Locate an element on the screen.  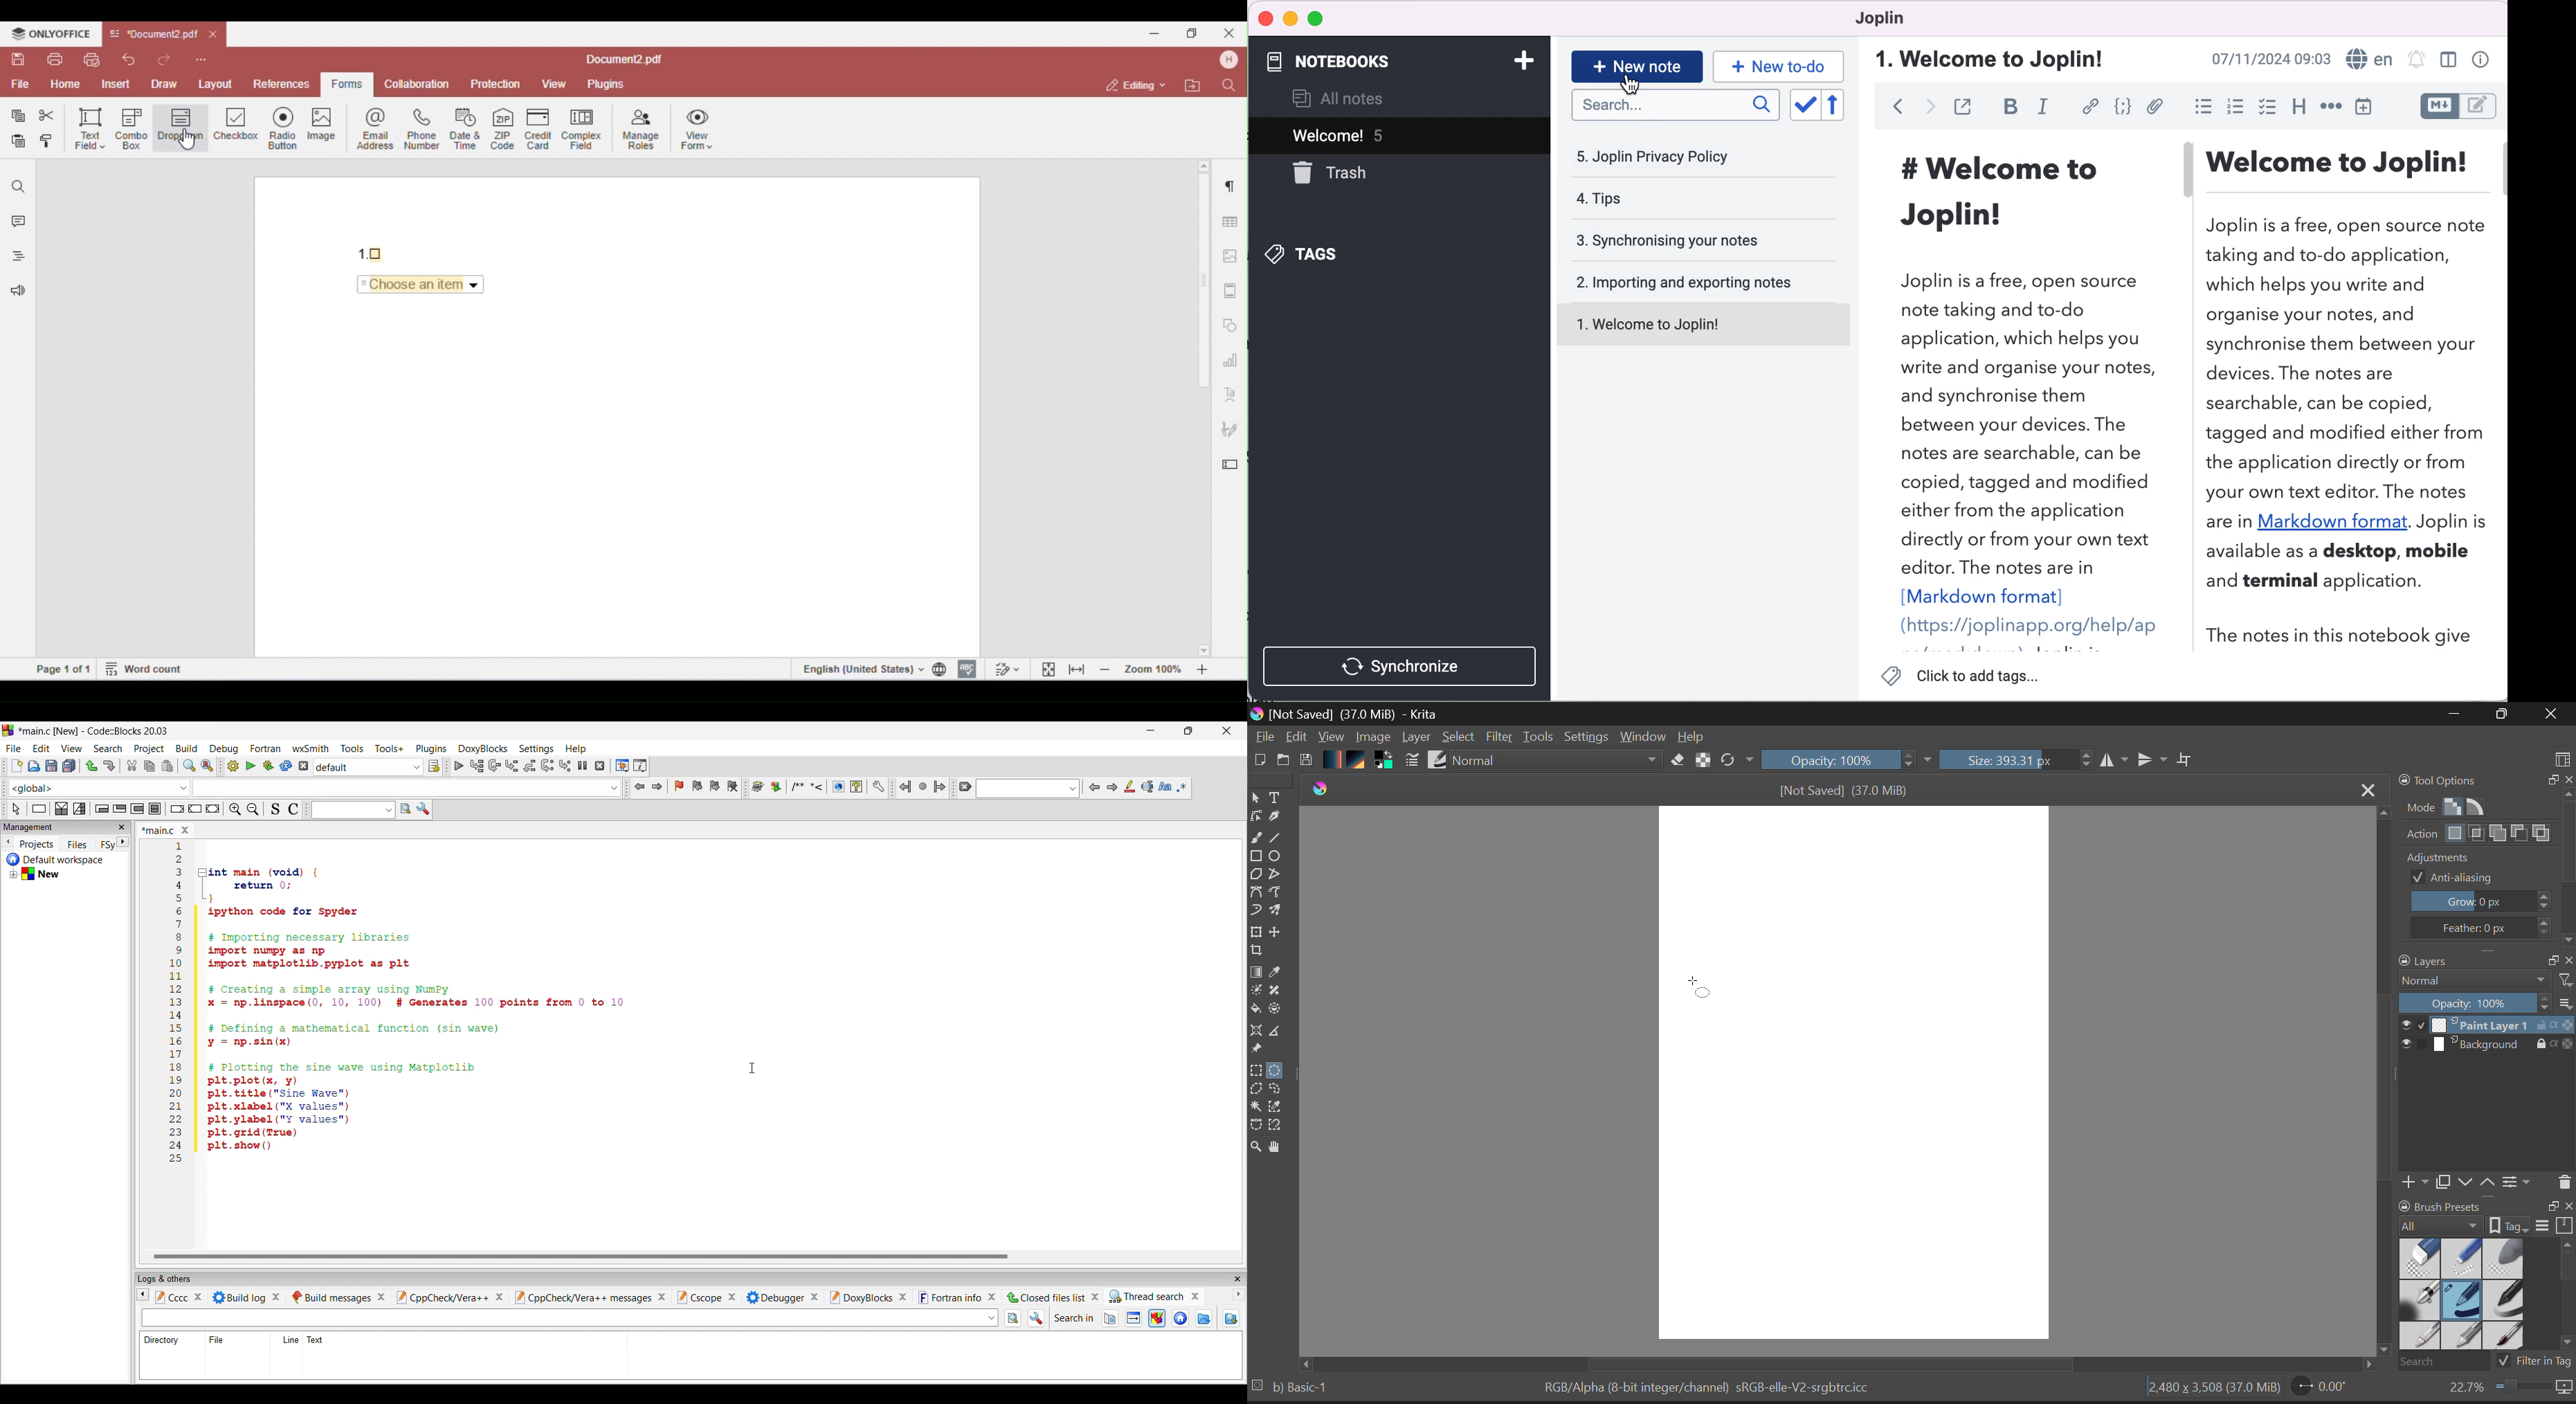
FSy is located at coordinates (108, 844).